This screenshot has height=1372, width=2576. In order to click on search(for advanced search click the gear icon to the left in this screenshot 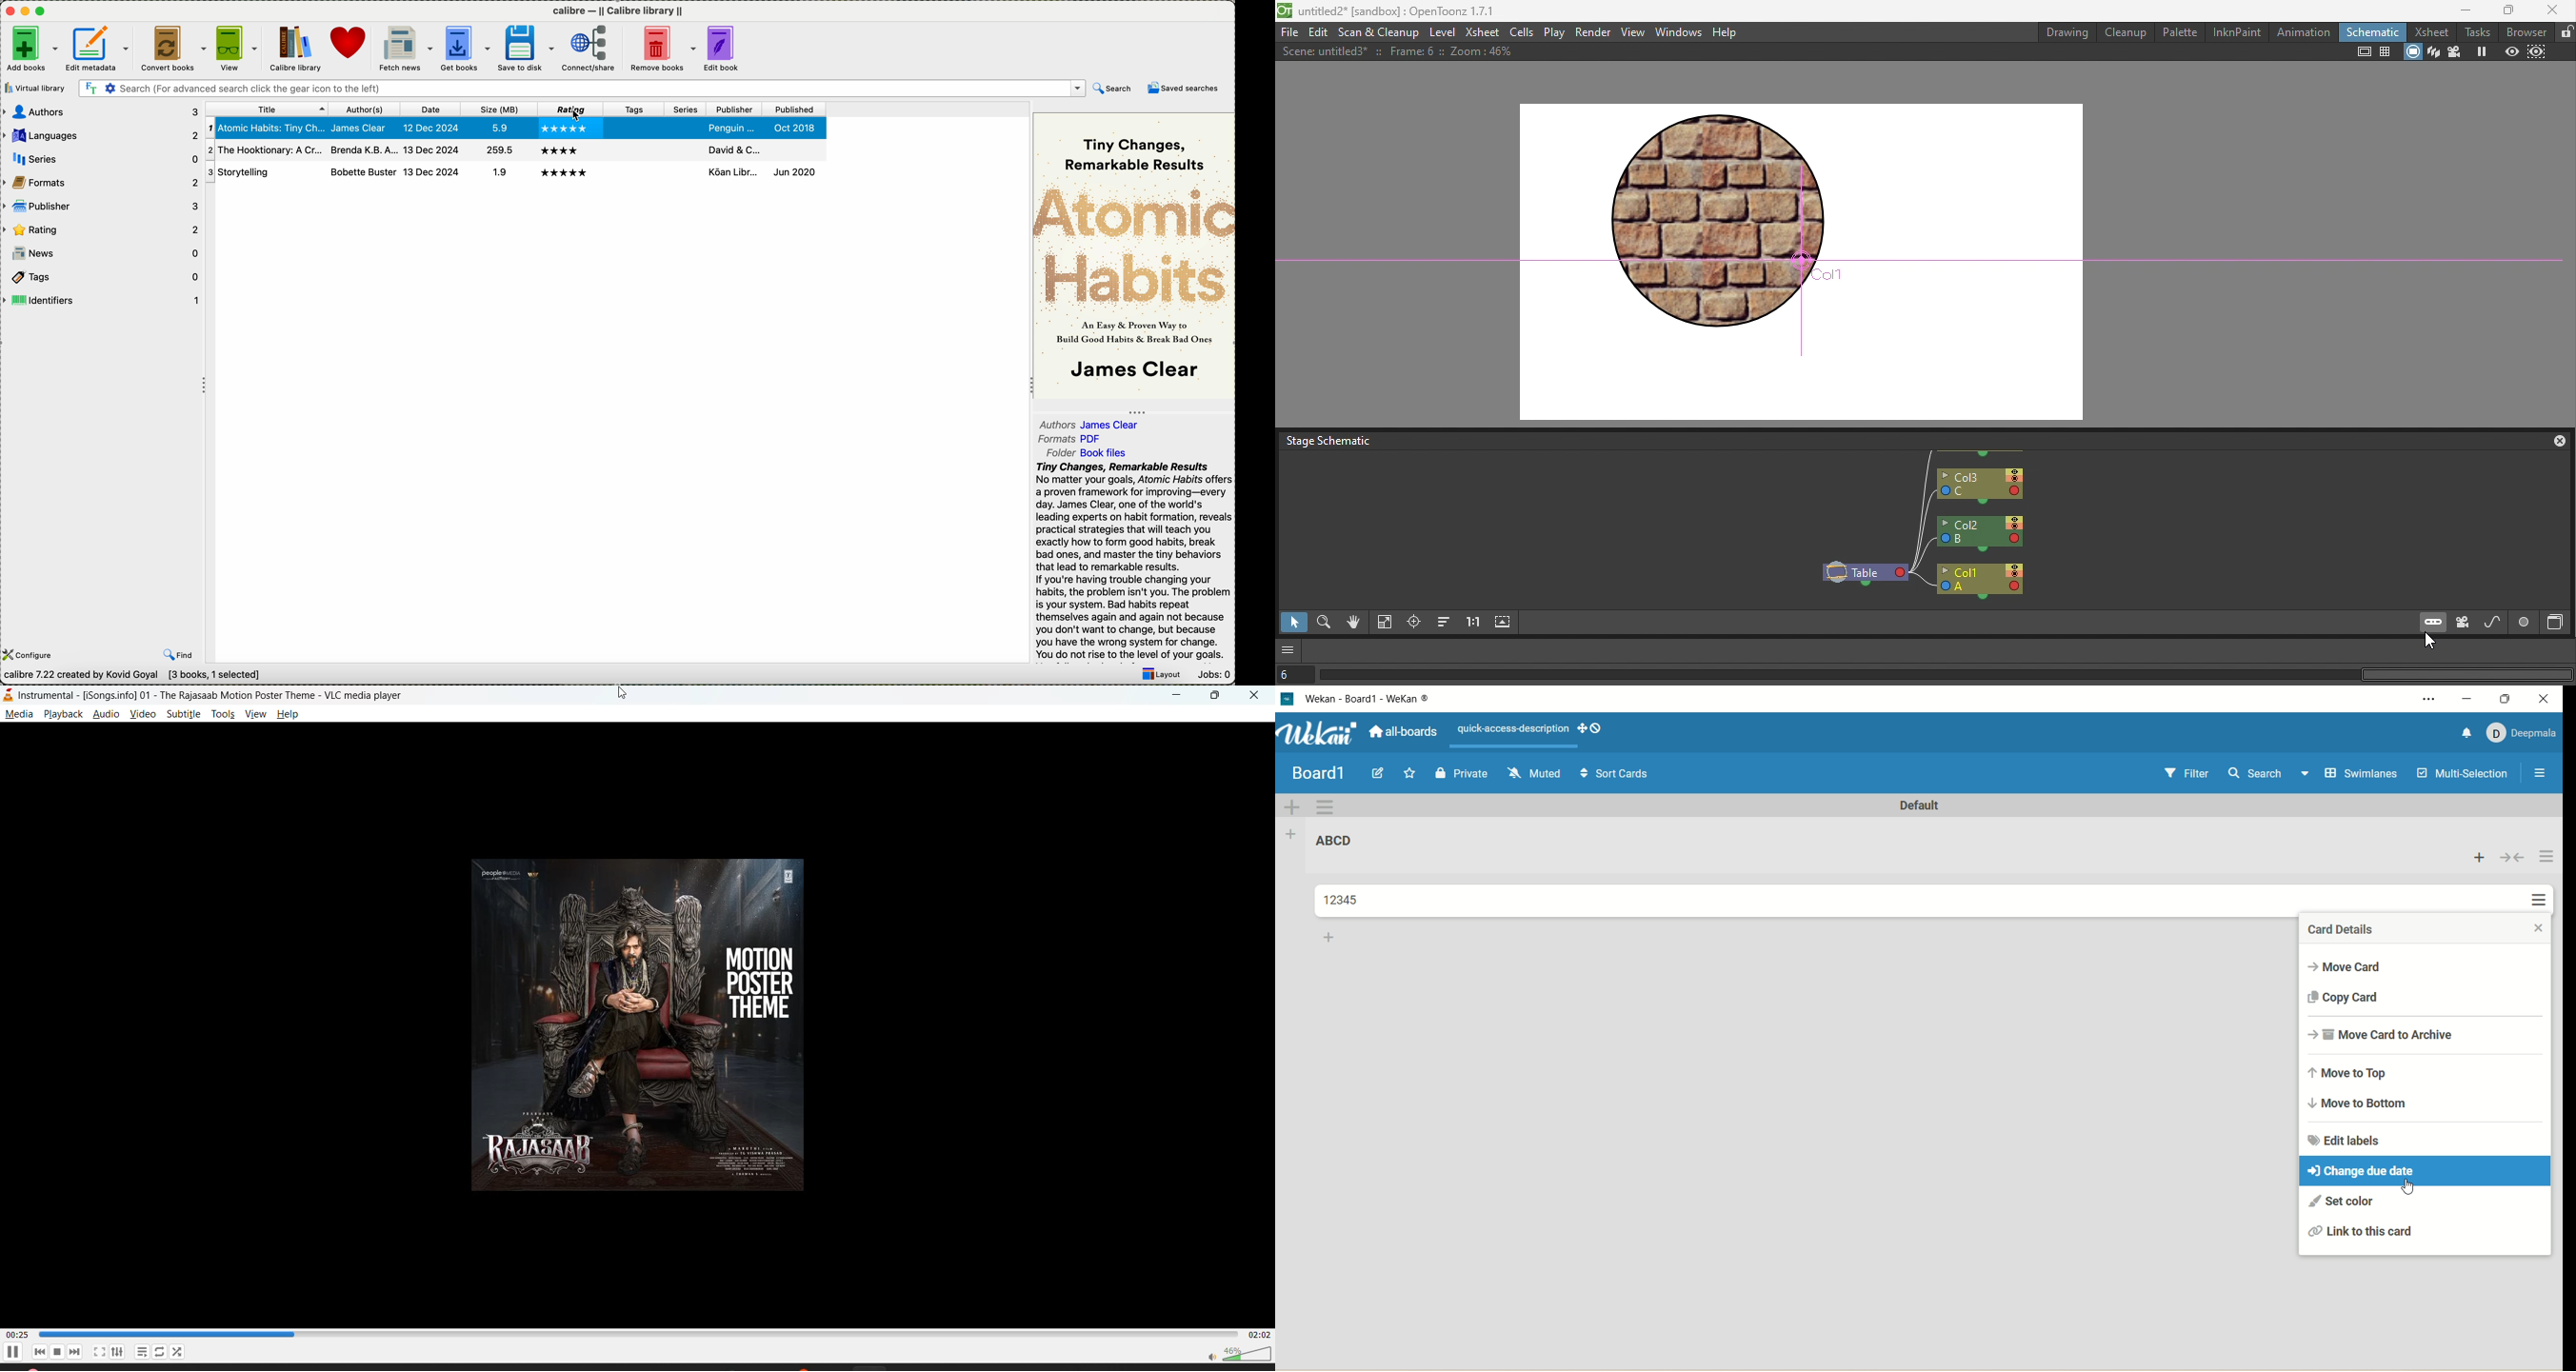, I will do `click(582, 89)`.